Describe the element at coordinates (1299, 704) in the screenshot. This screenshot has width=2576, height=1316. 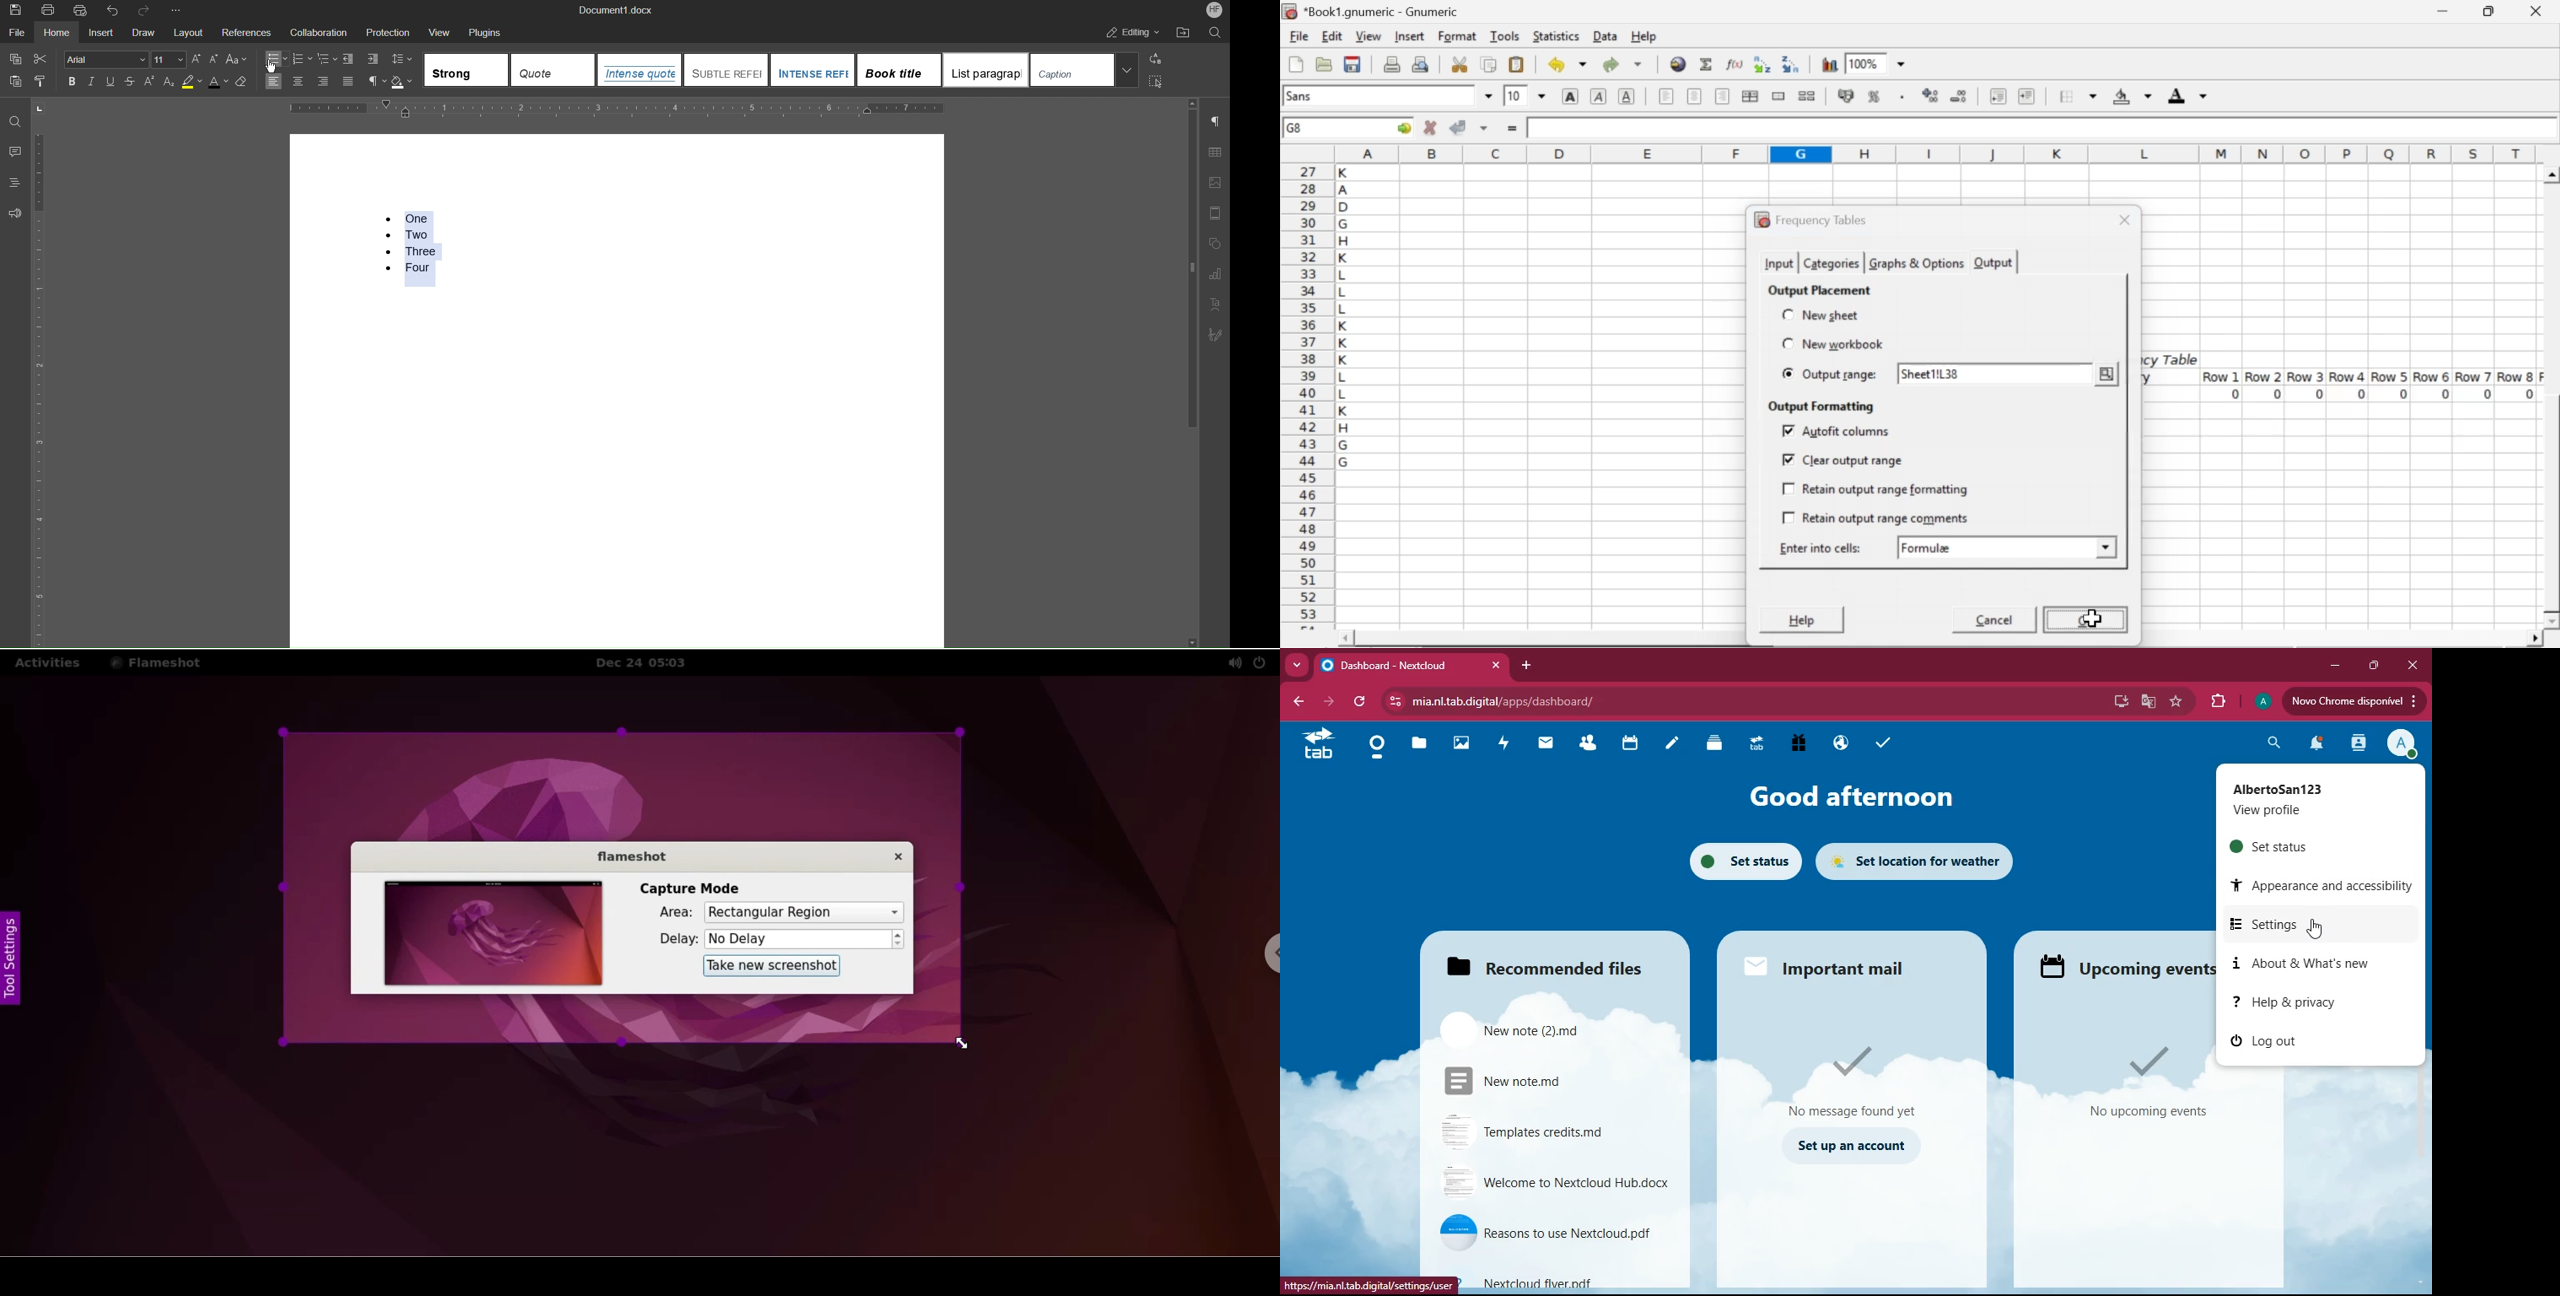
I see `back` at that location.